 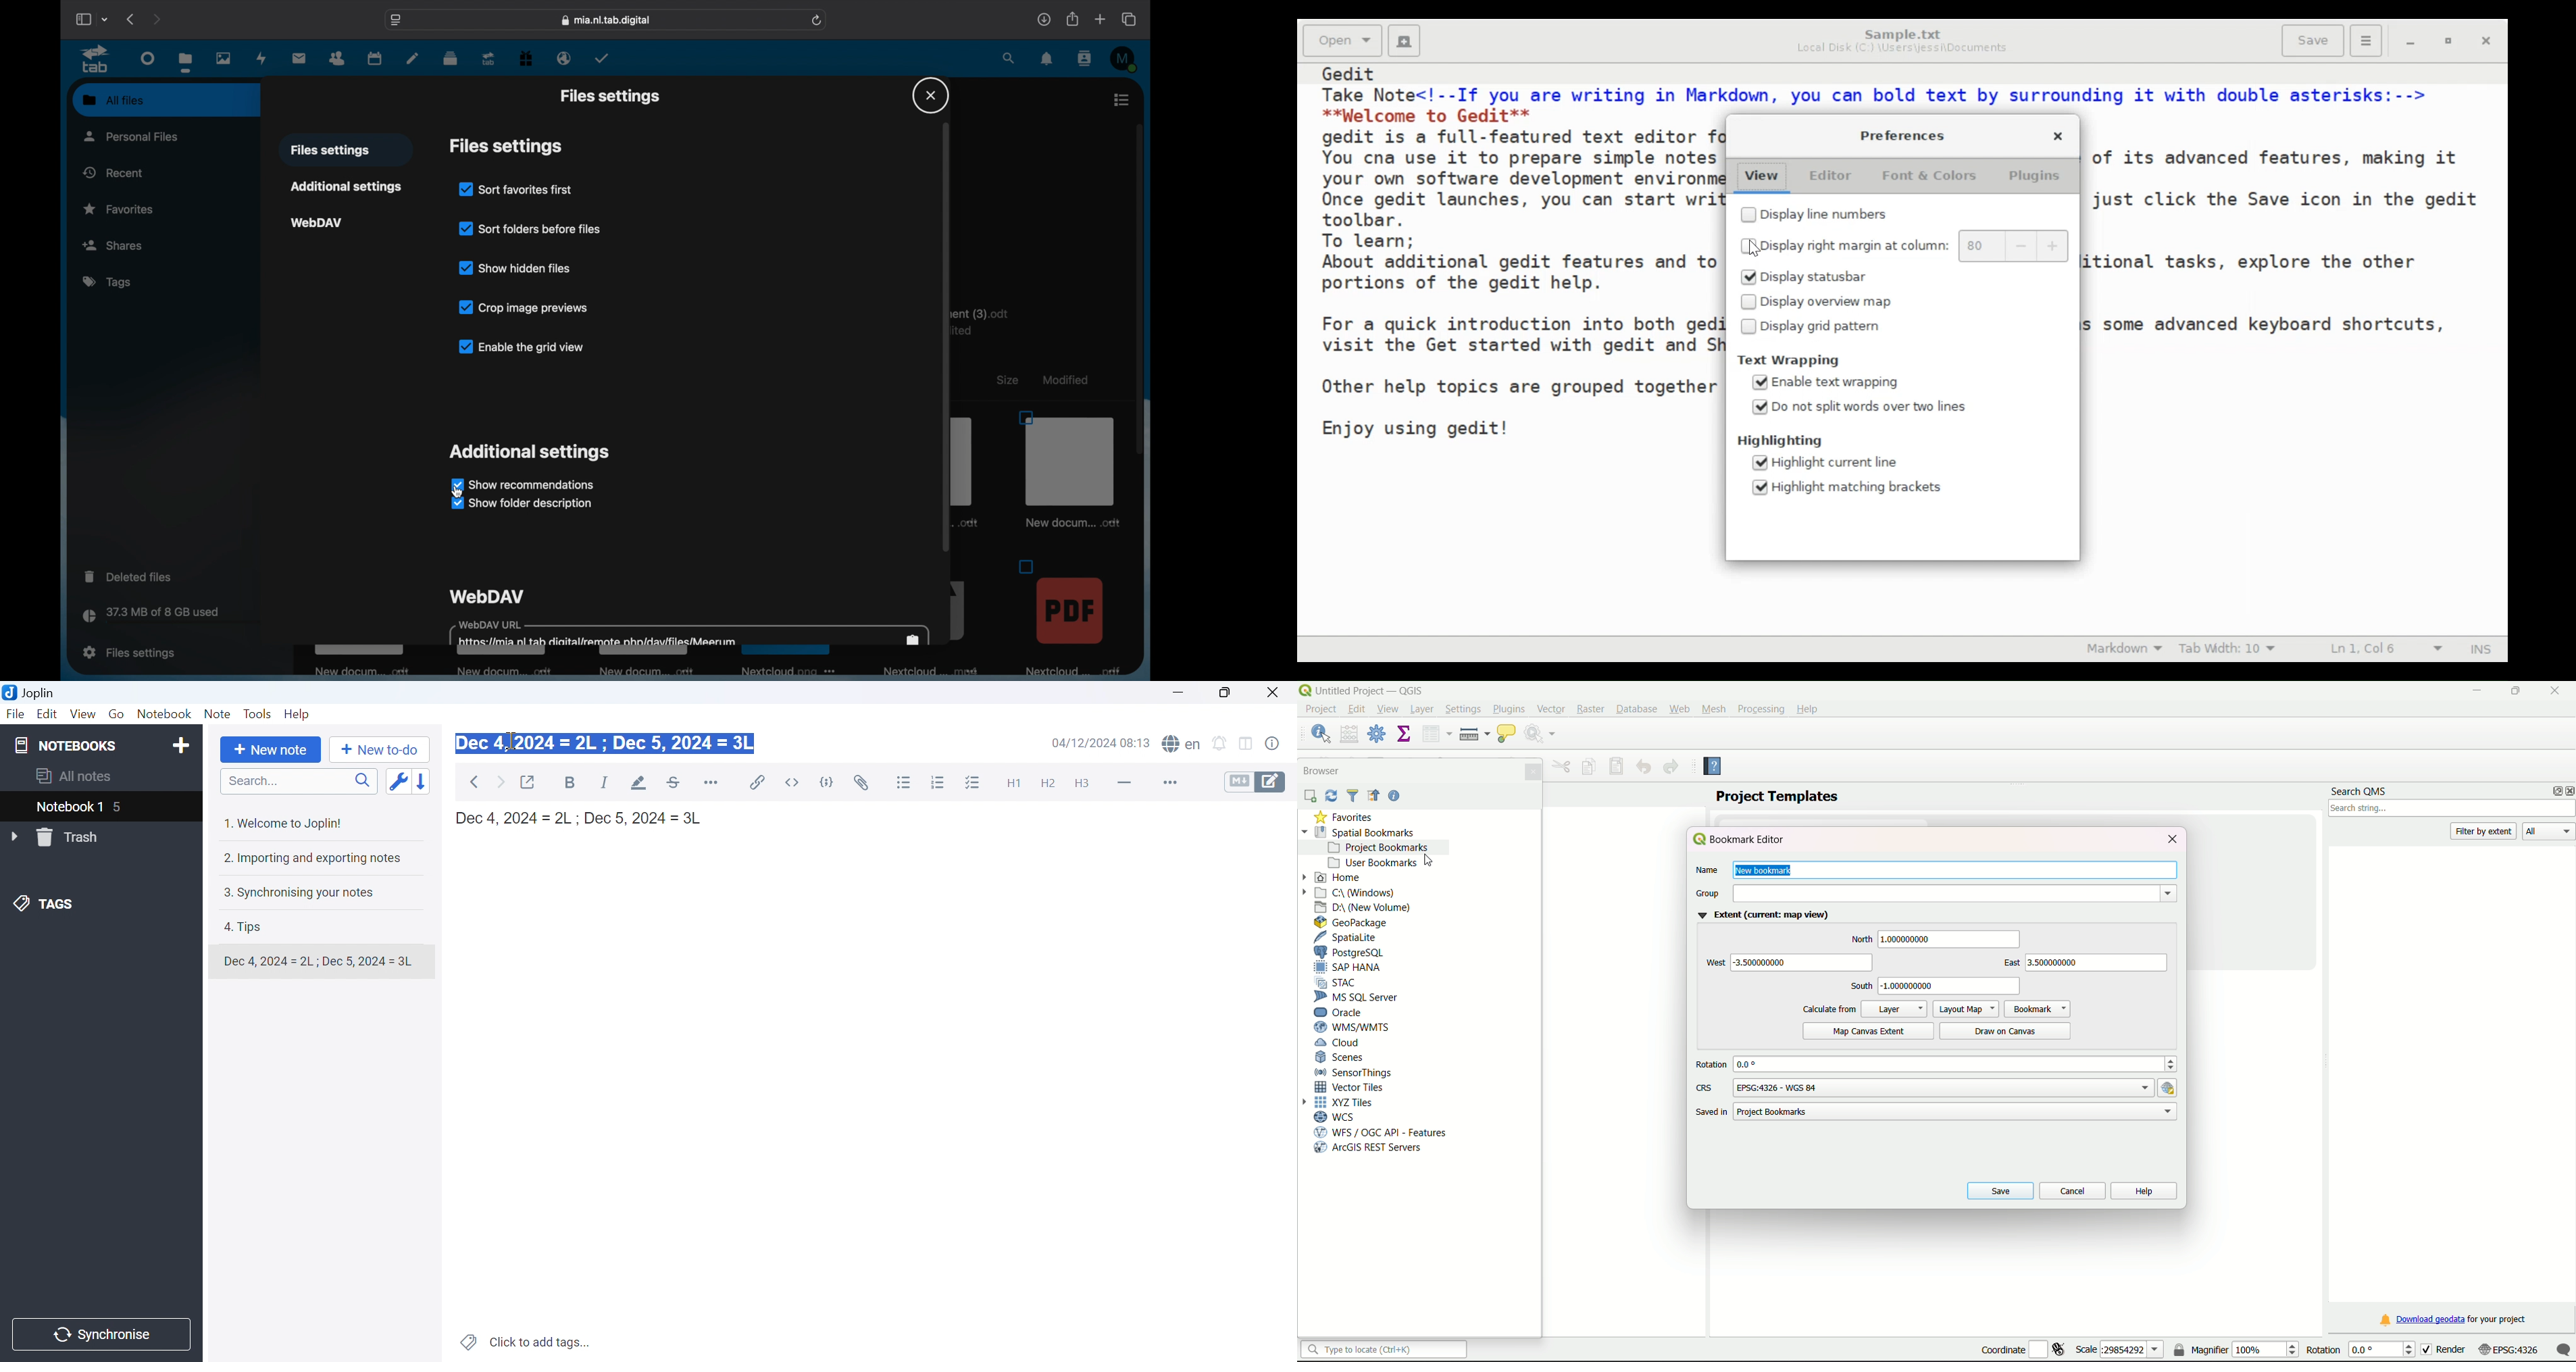 What do you see at coordinates (1552, 707) in the screenshot?
I see `Vector` at bounding box center [1552, 707].